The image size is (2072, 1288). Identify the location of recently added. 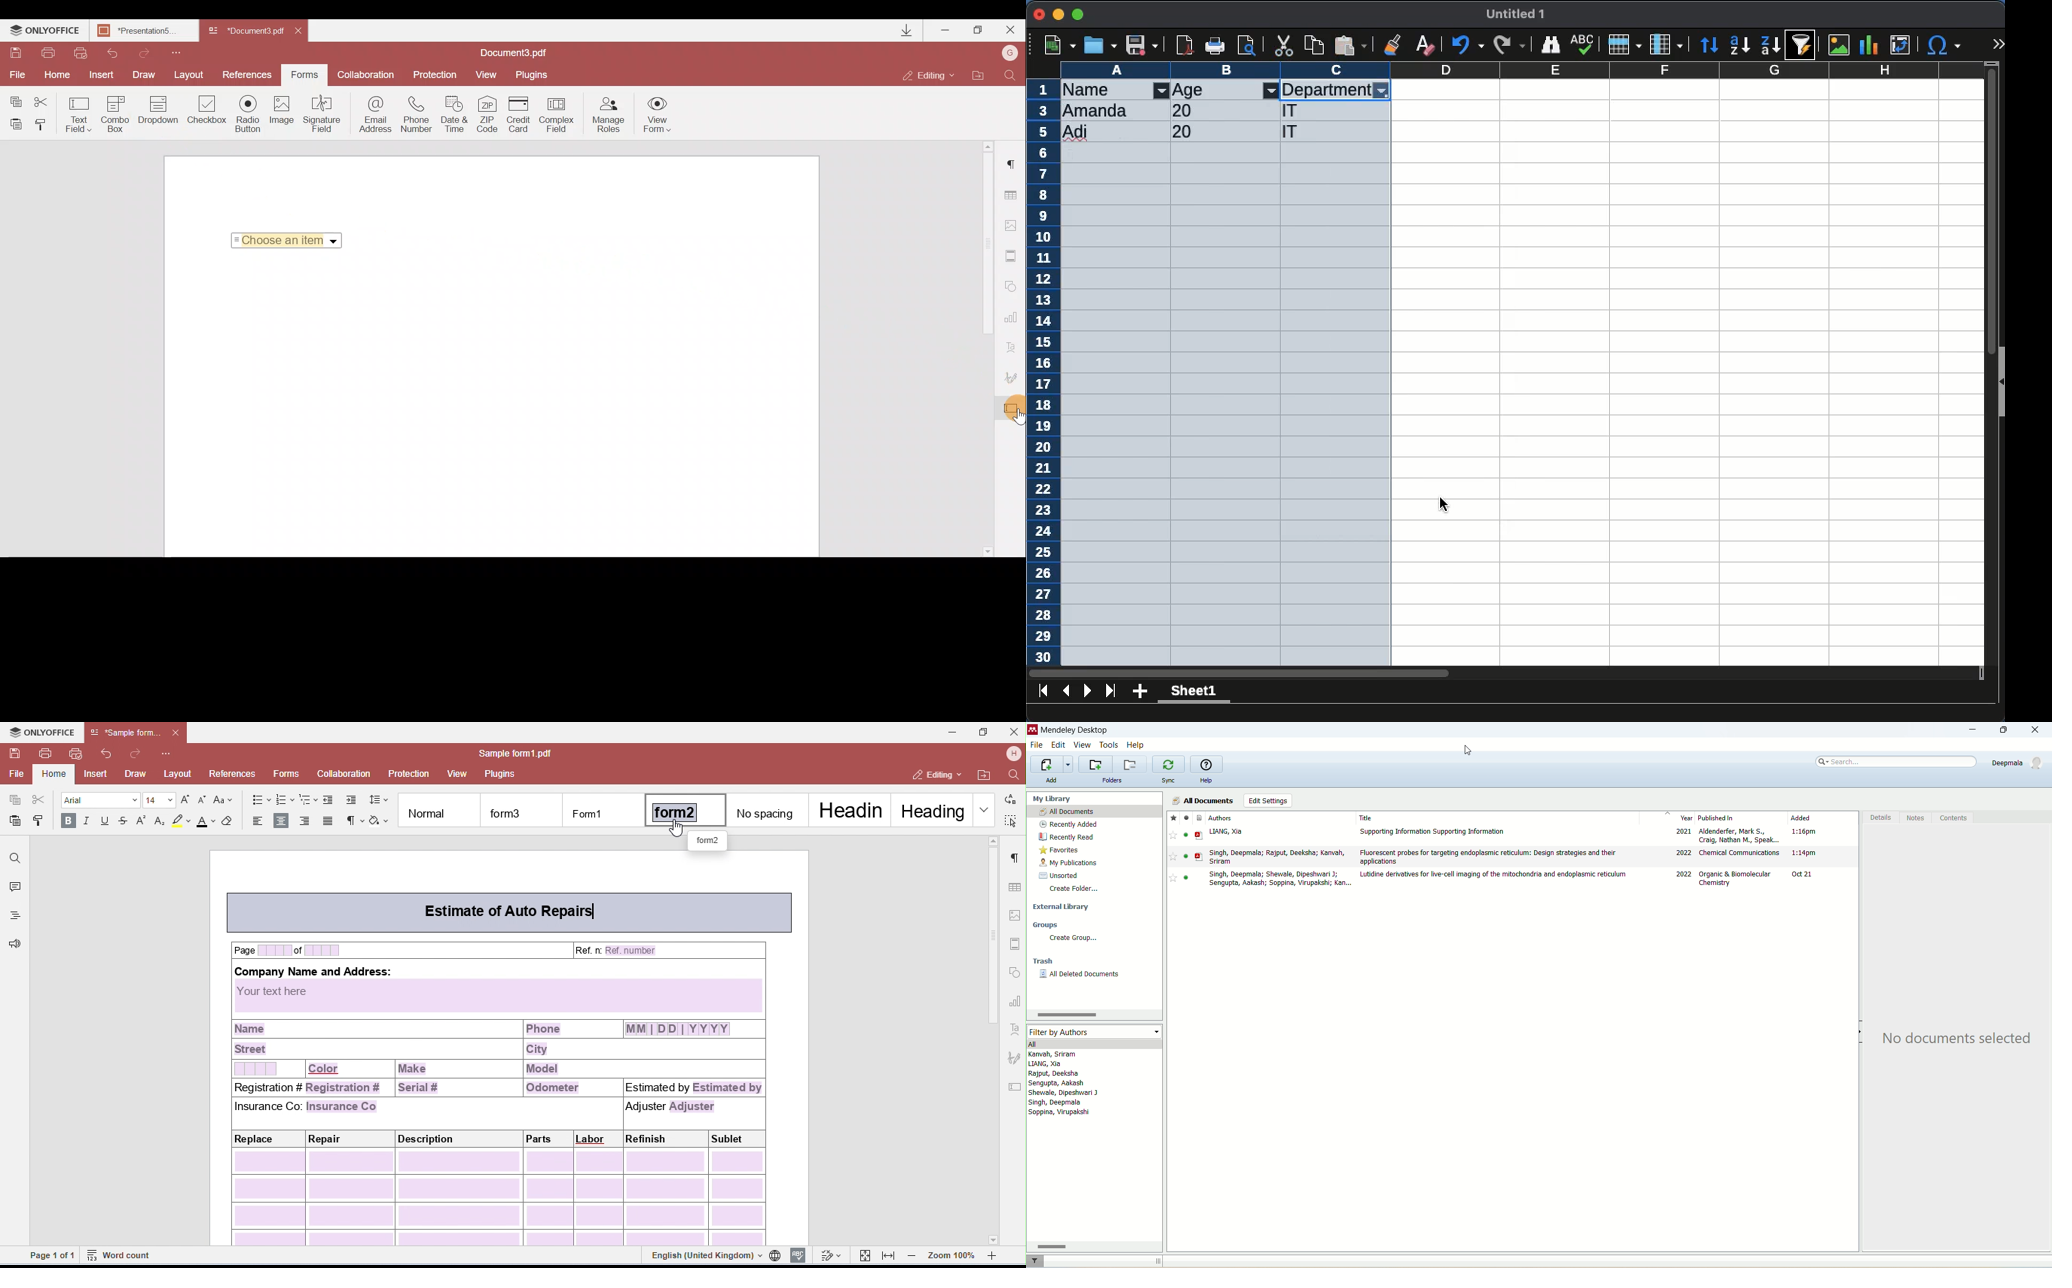
(1068, 824).